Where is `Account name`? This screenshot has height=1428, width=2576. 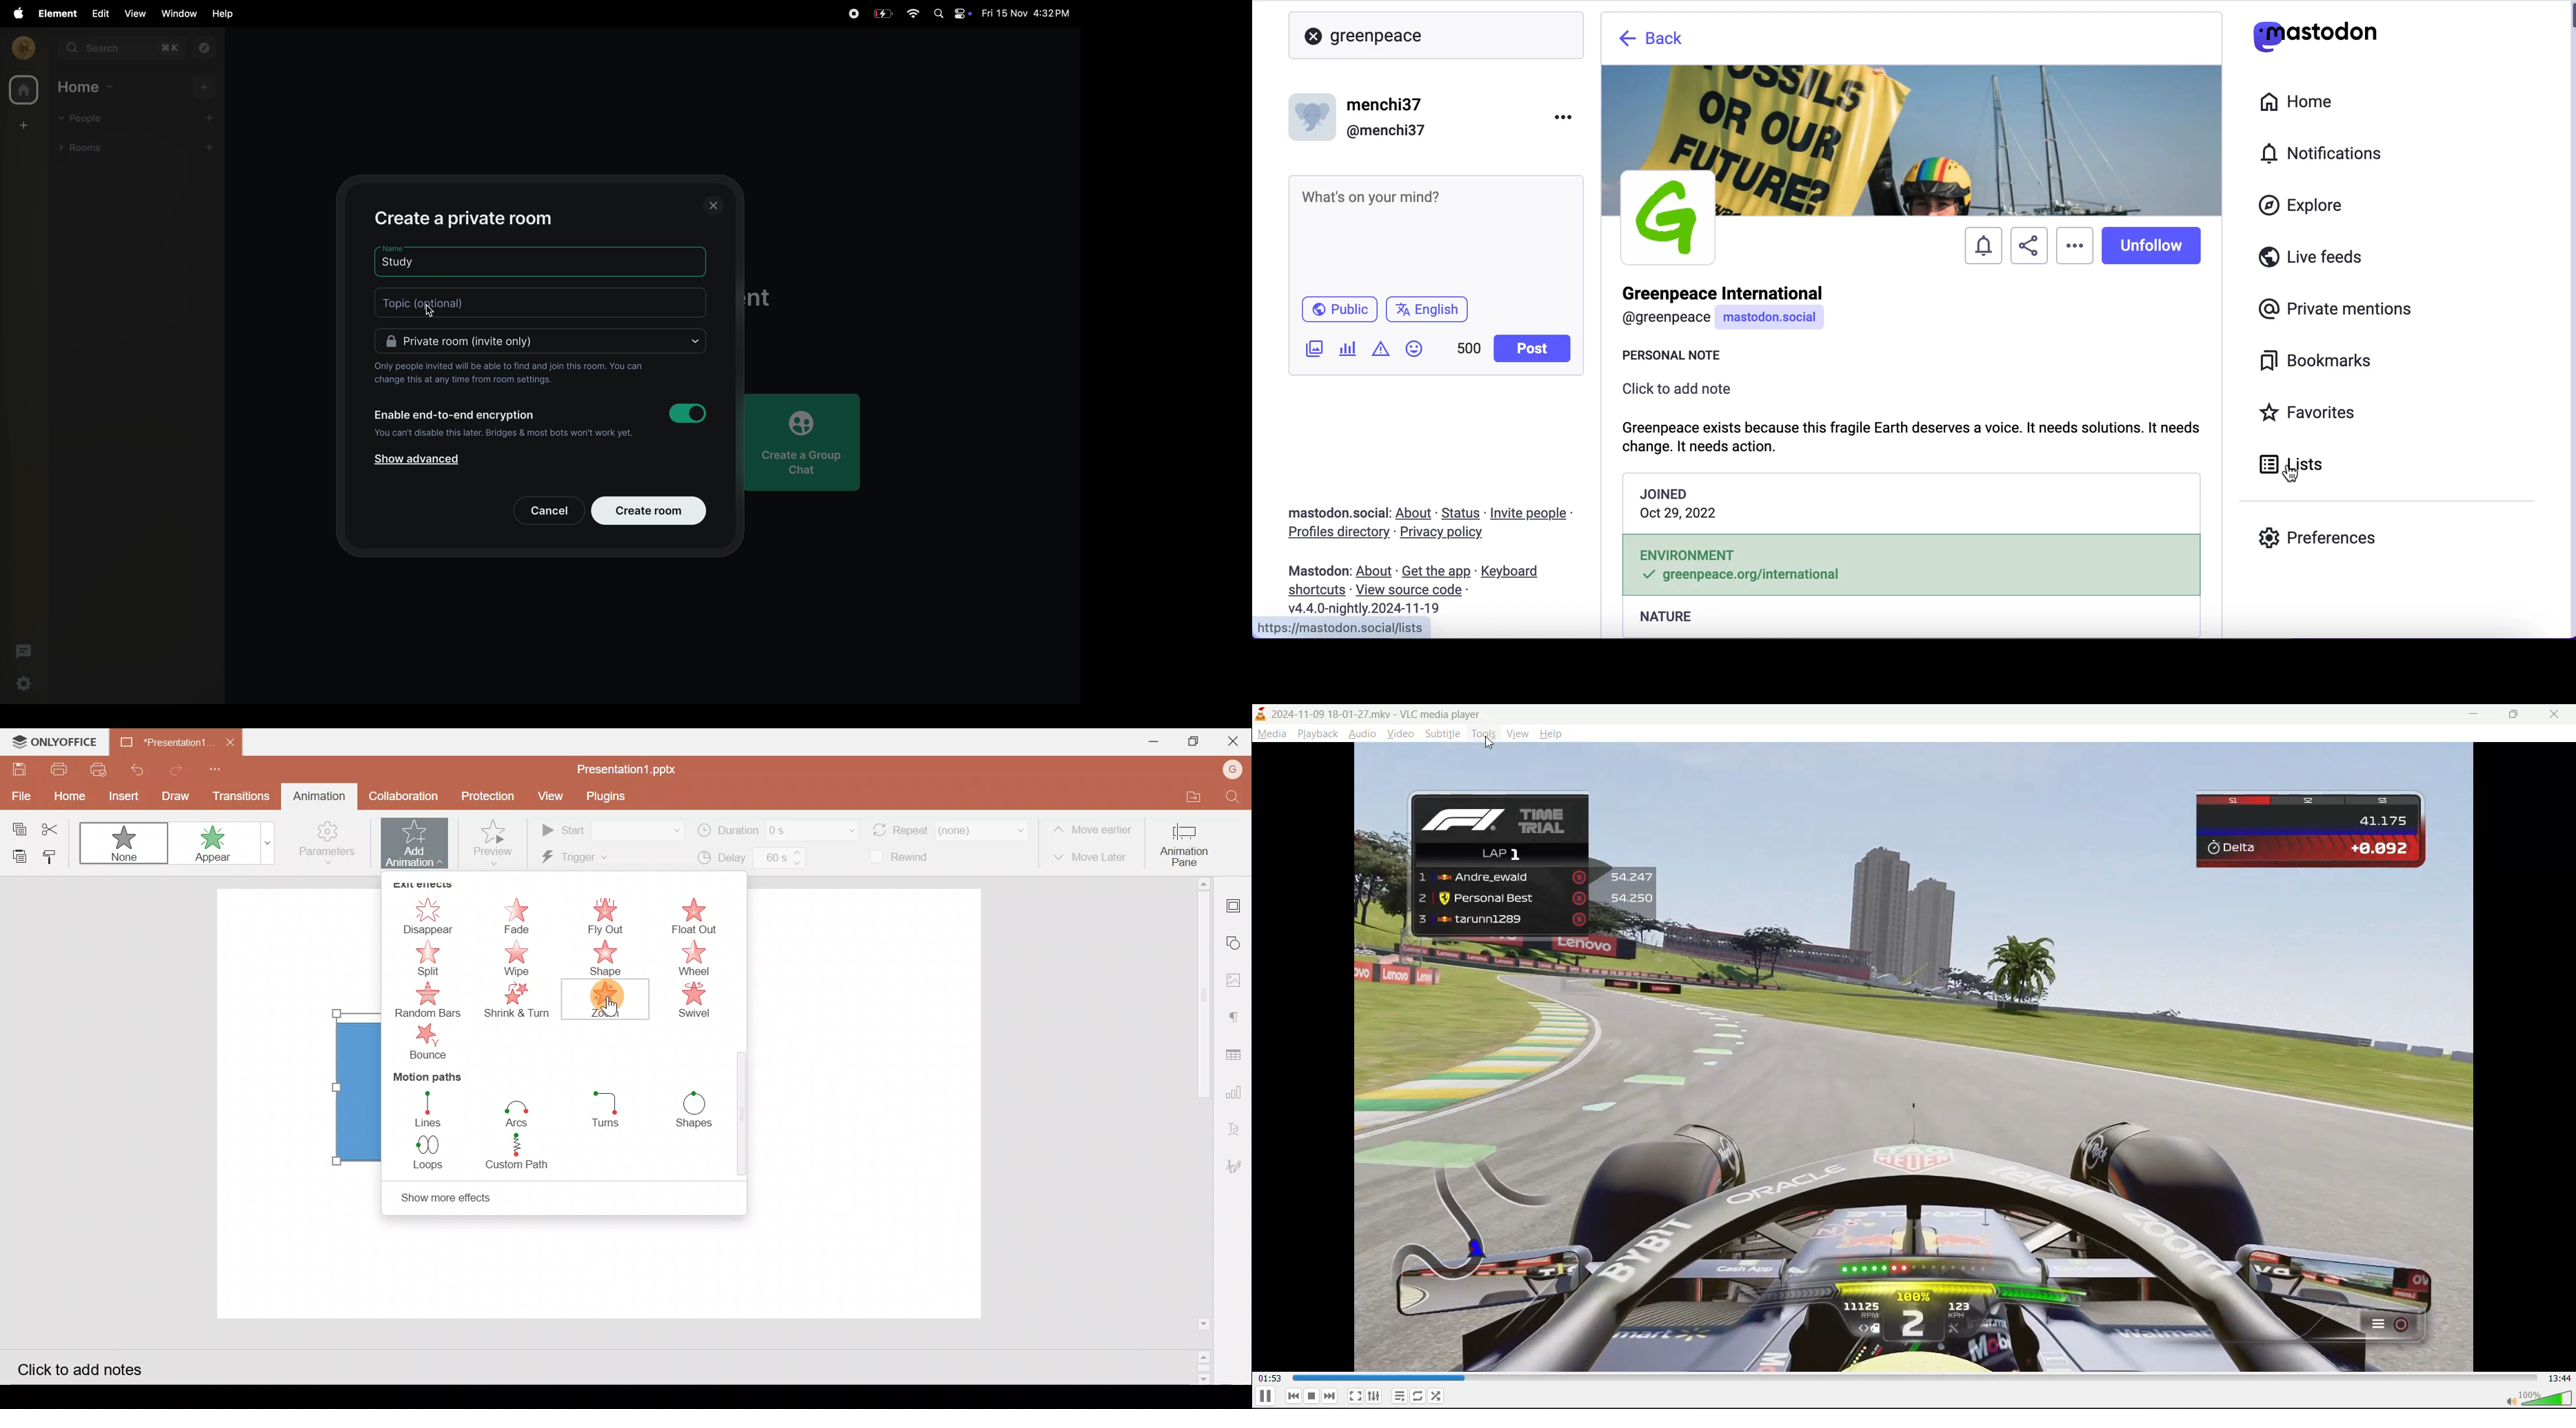
Account name is located at coordinates (1229, 769).